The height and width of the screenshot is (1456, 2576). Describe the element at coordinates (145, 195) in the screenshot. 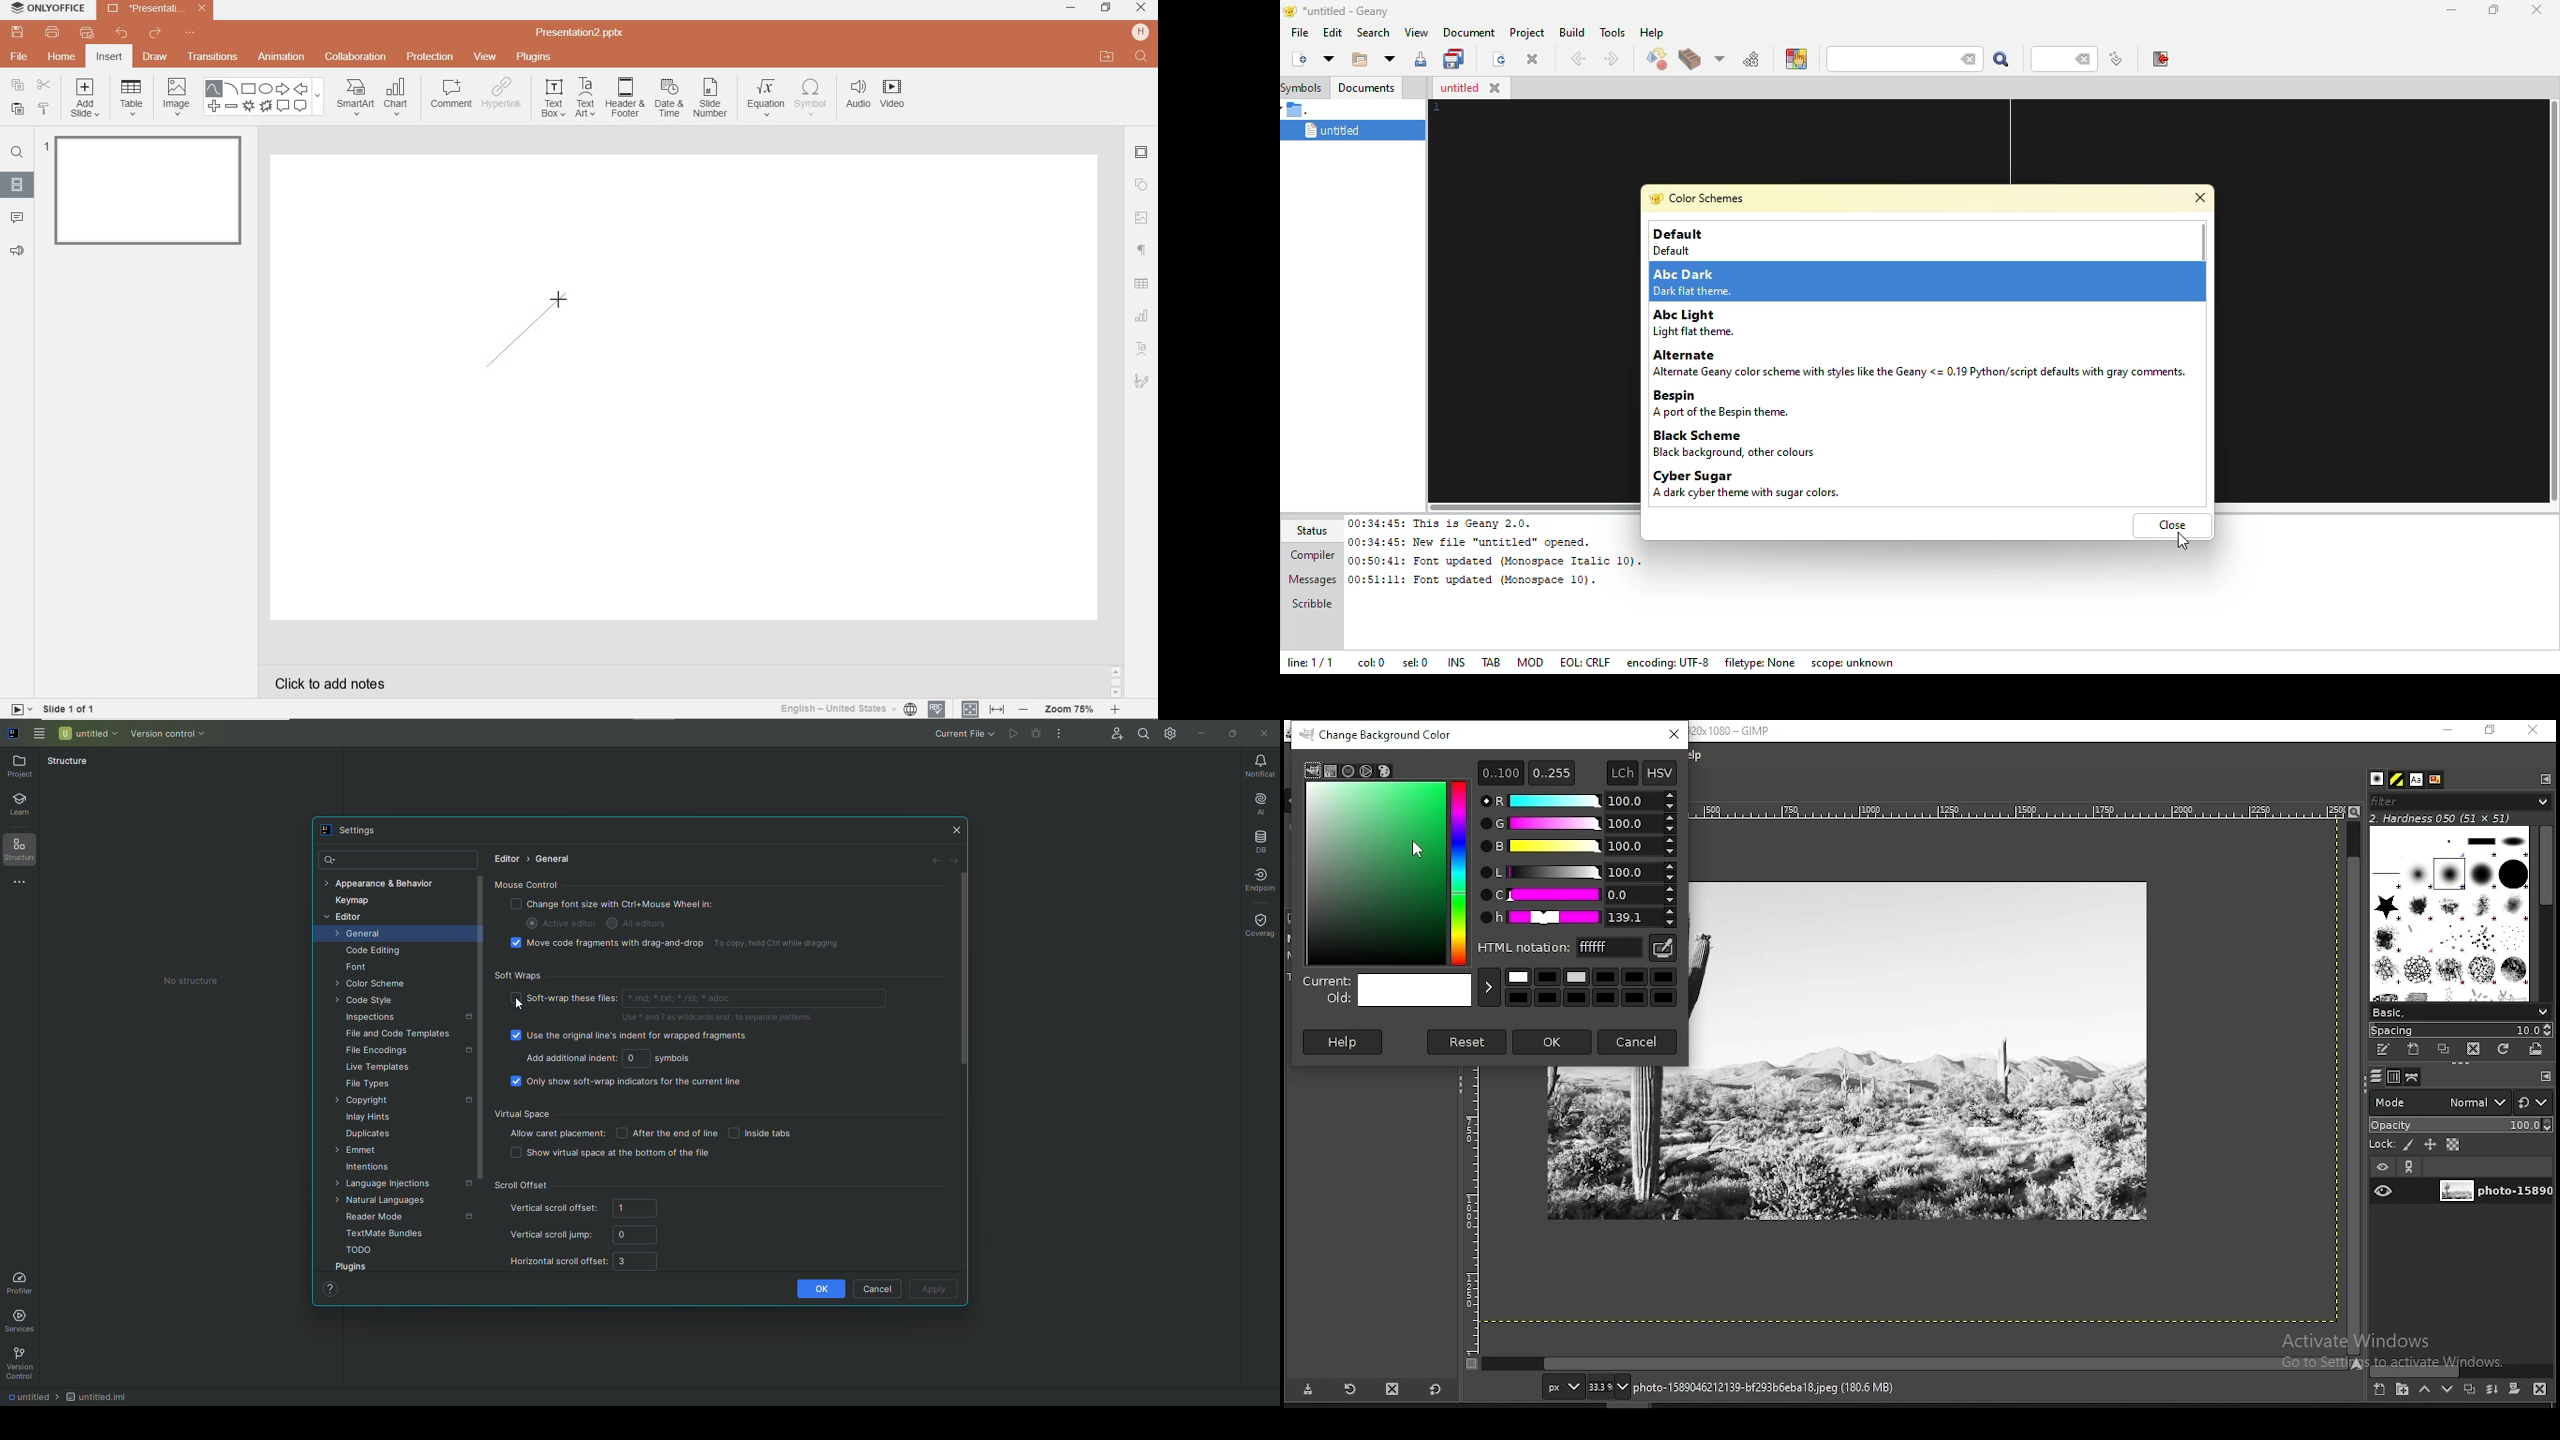

I see `SLIDE1` at that location.